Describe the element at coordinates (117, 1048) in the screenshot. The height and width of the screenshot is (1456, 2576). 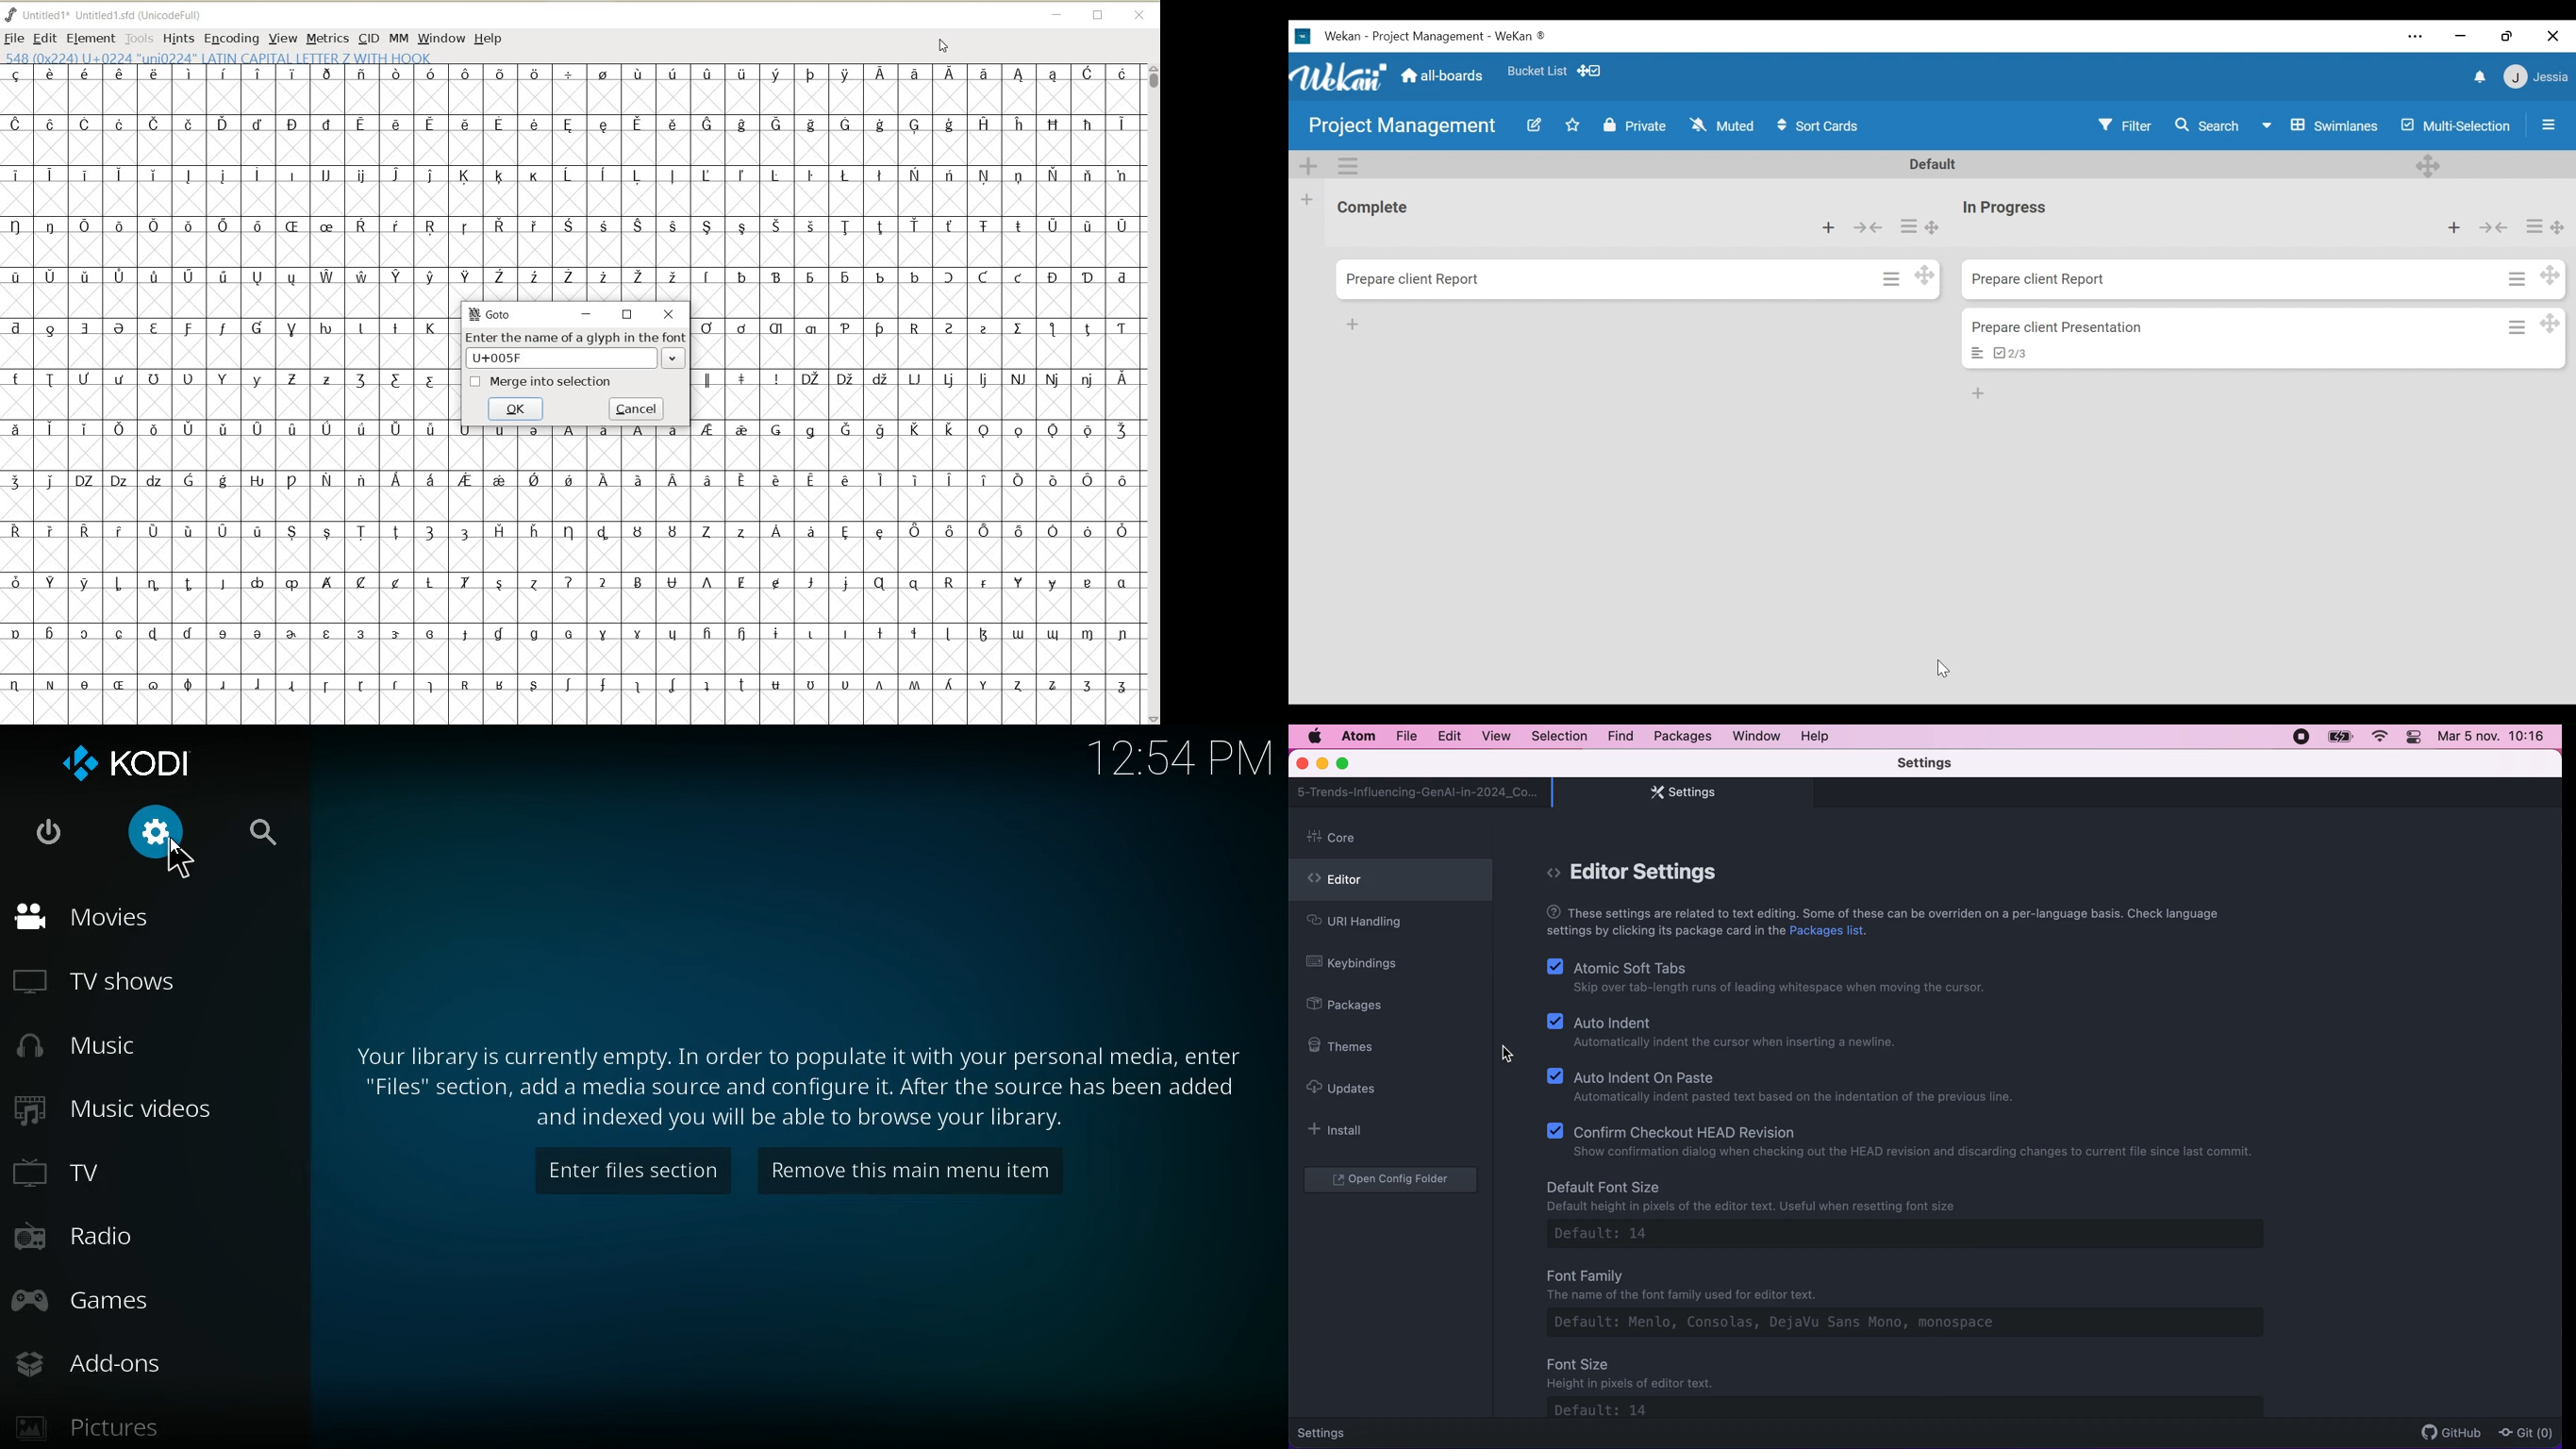
I see `music` at that location.